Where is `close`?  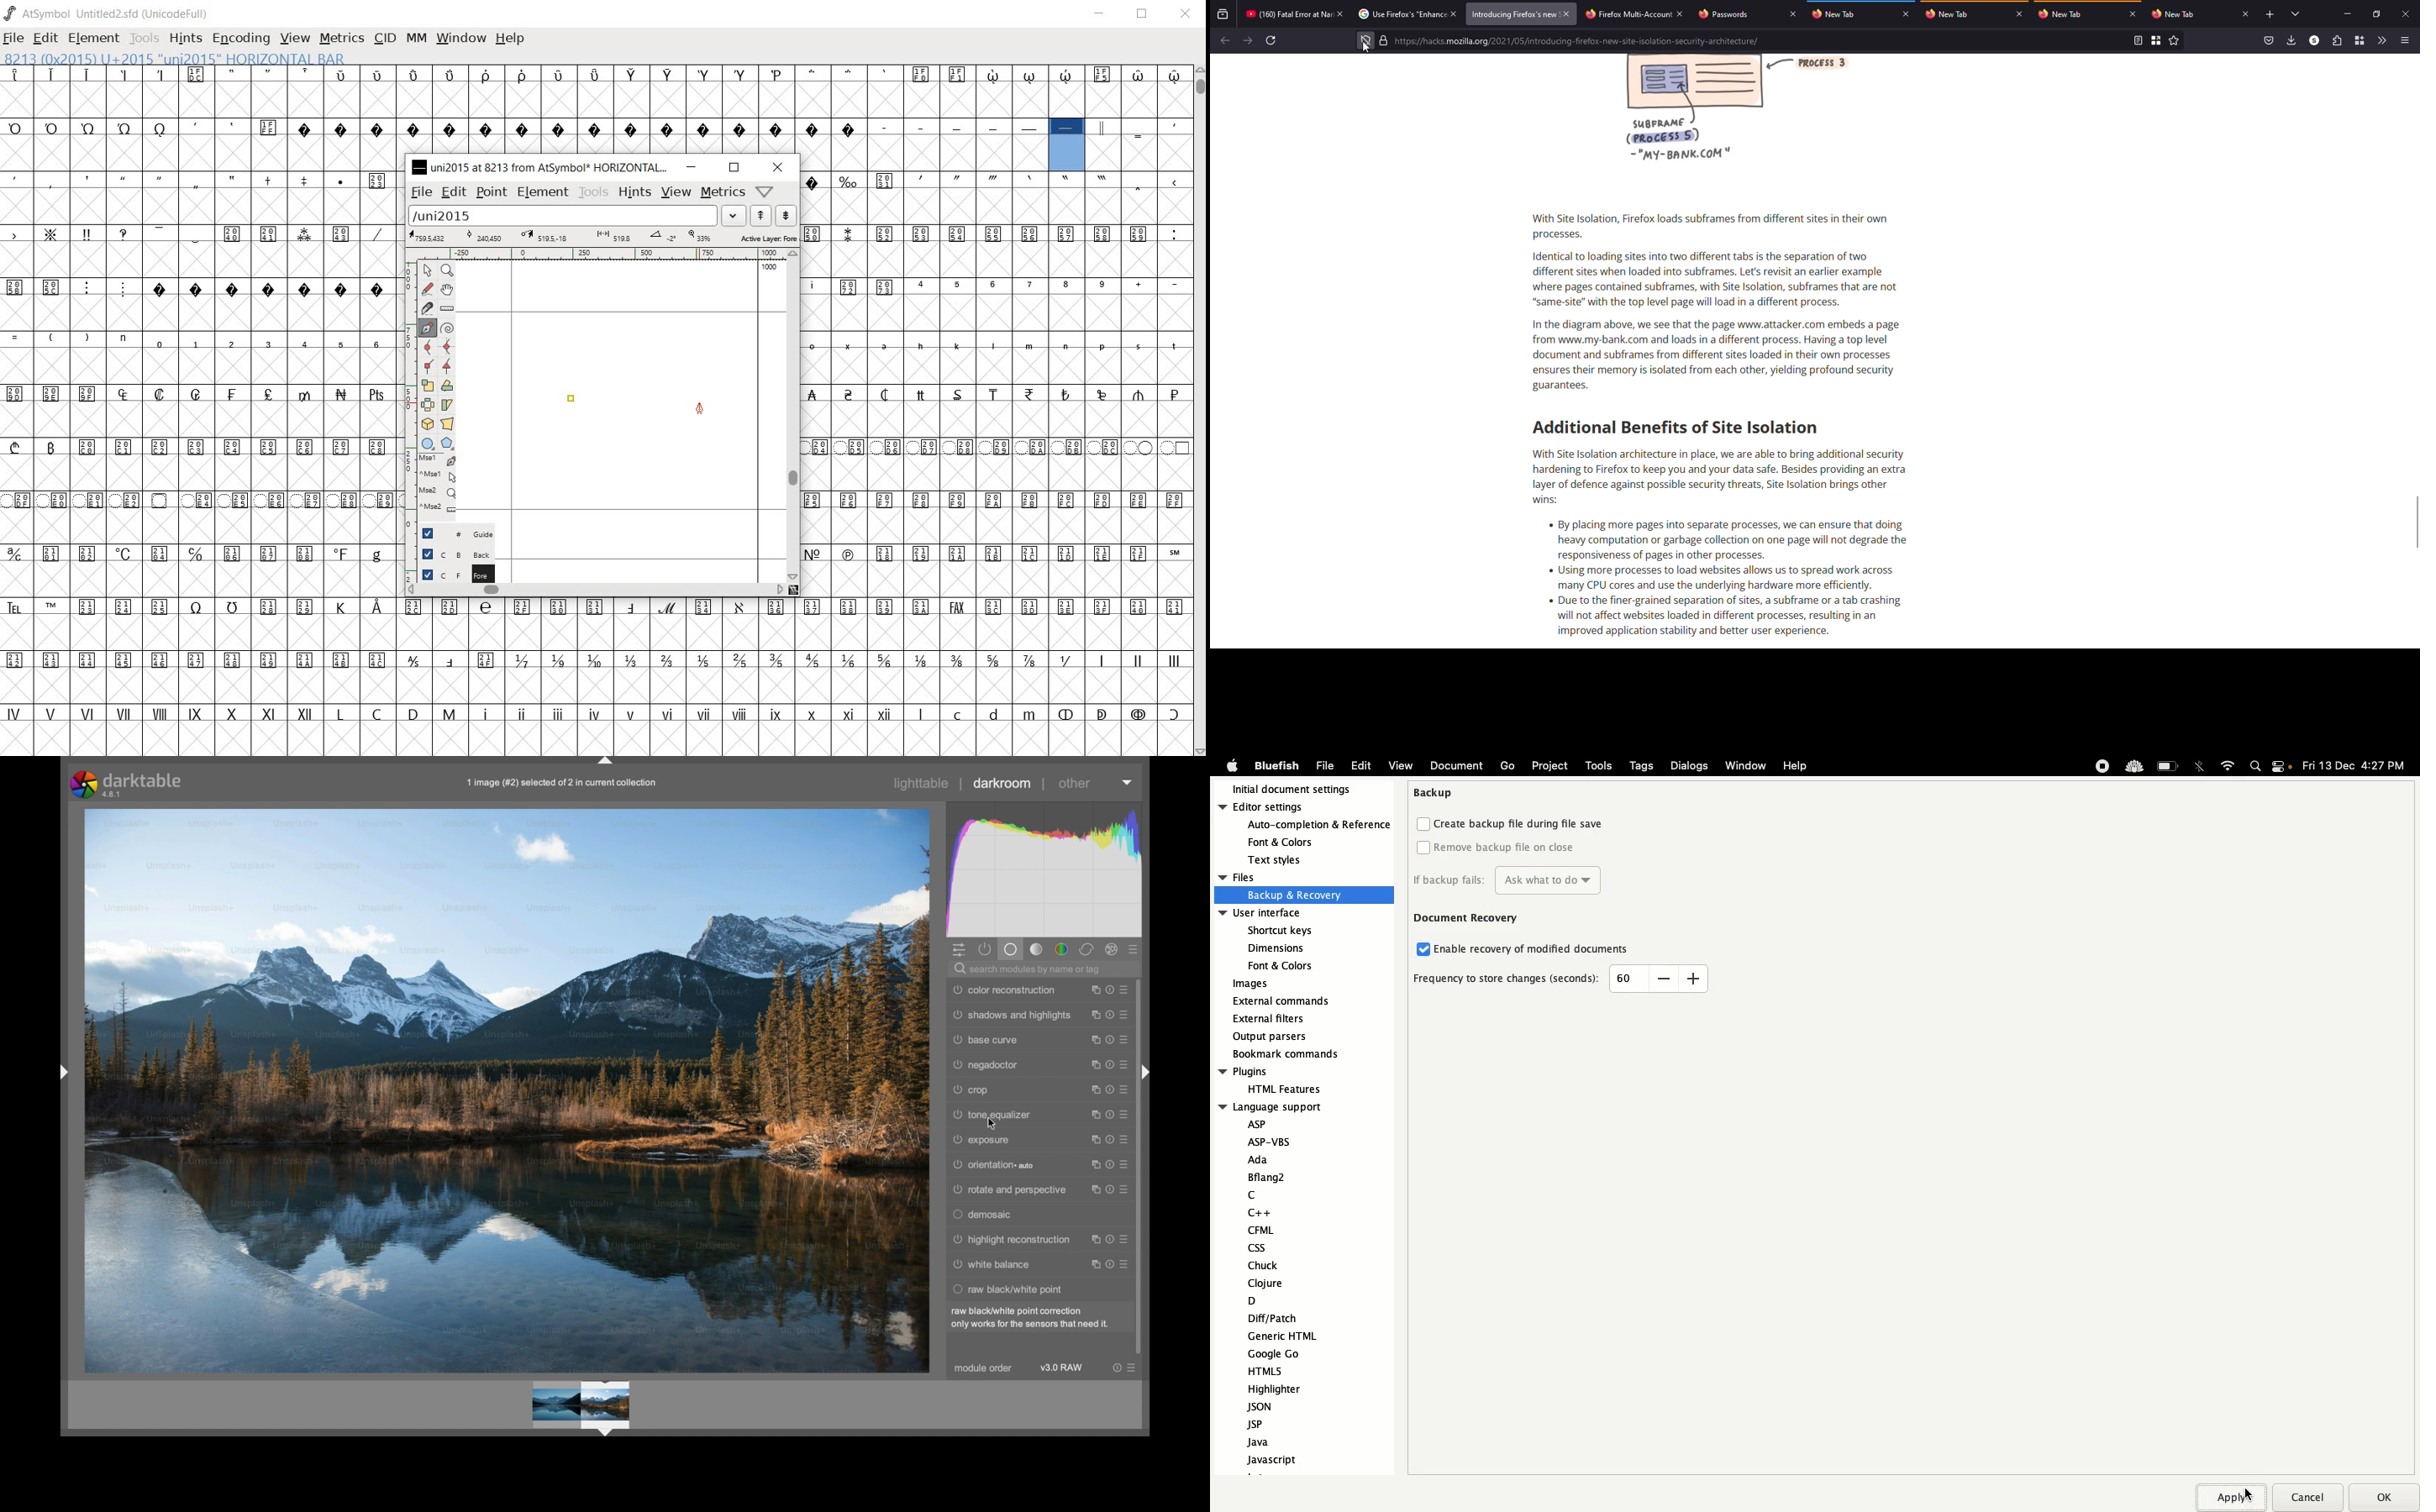 close is located at coordinates (2019, 14).